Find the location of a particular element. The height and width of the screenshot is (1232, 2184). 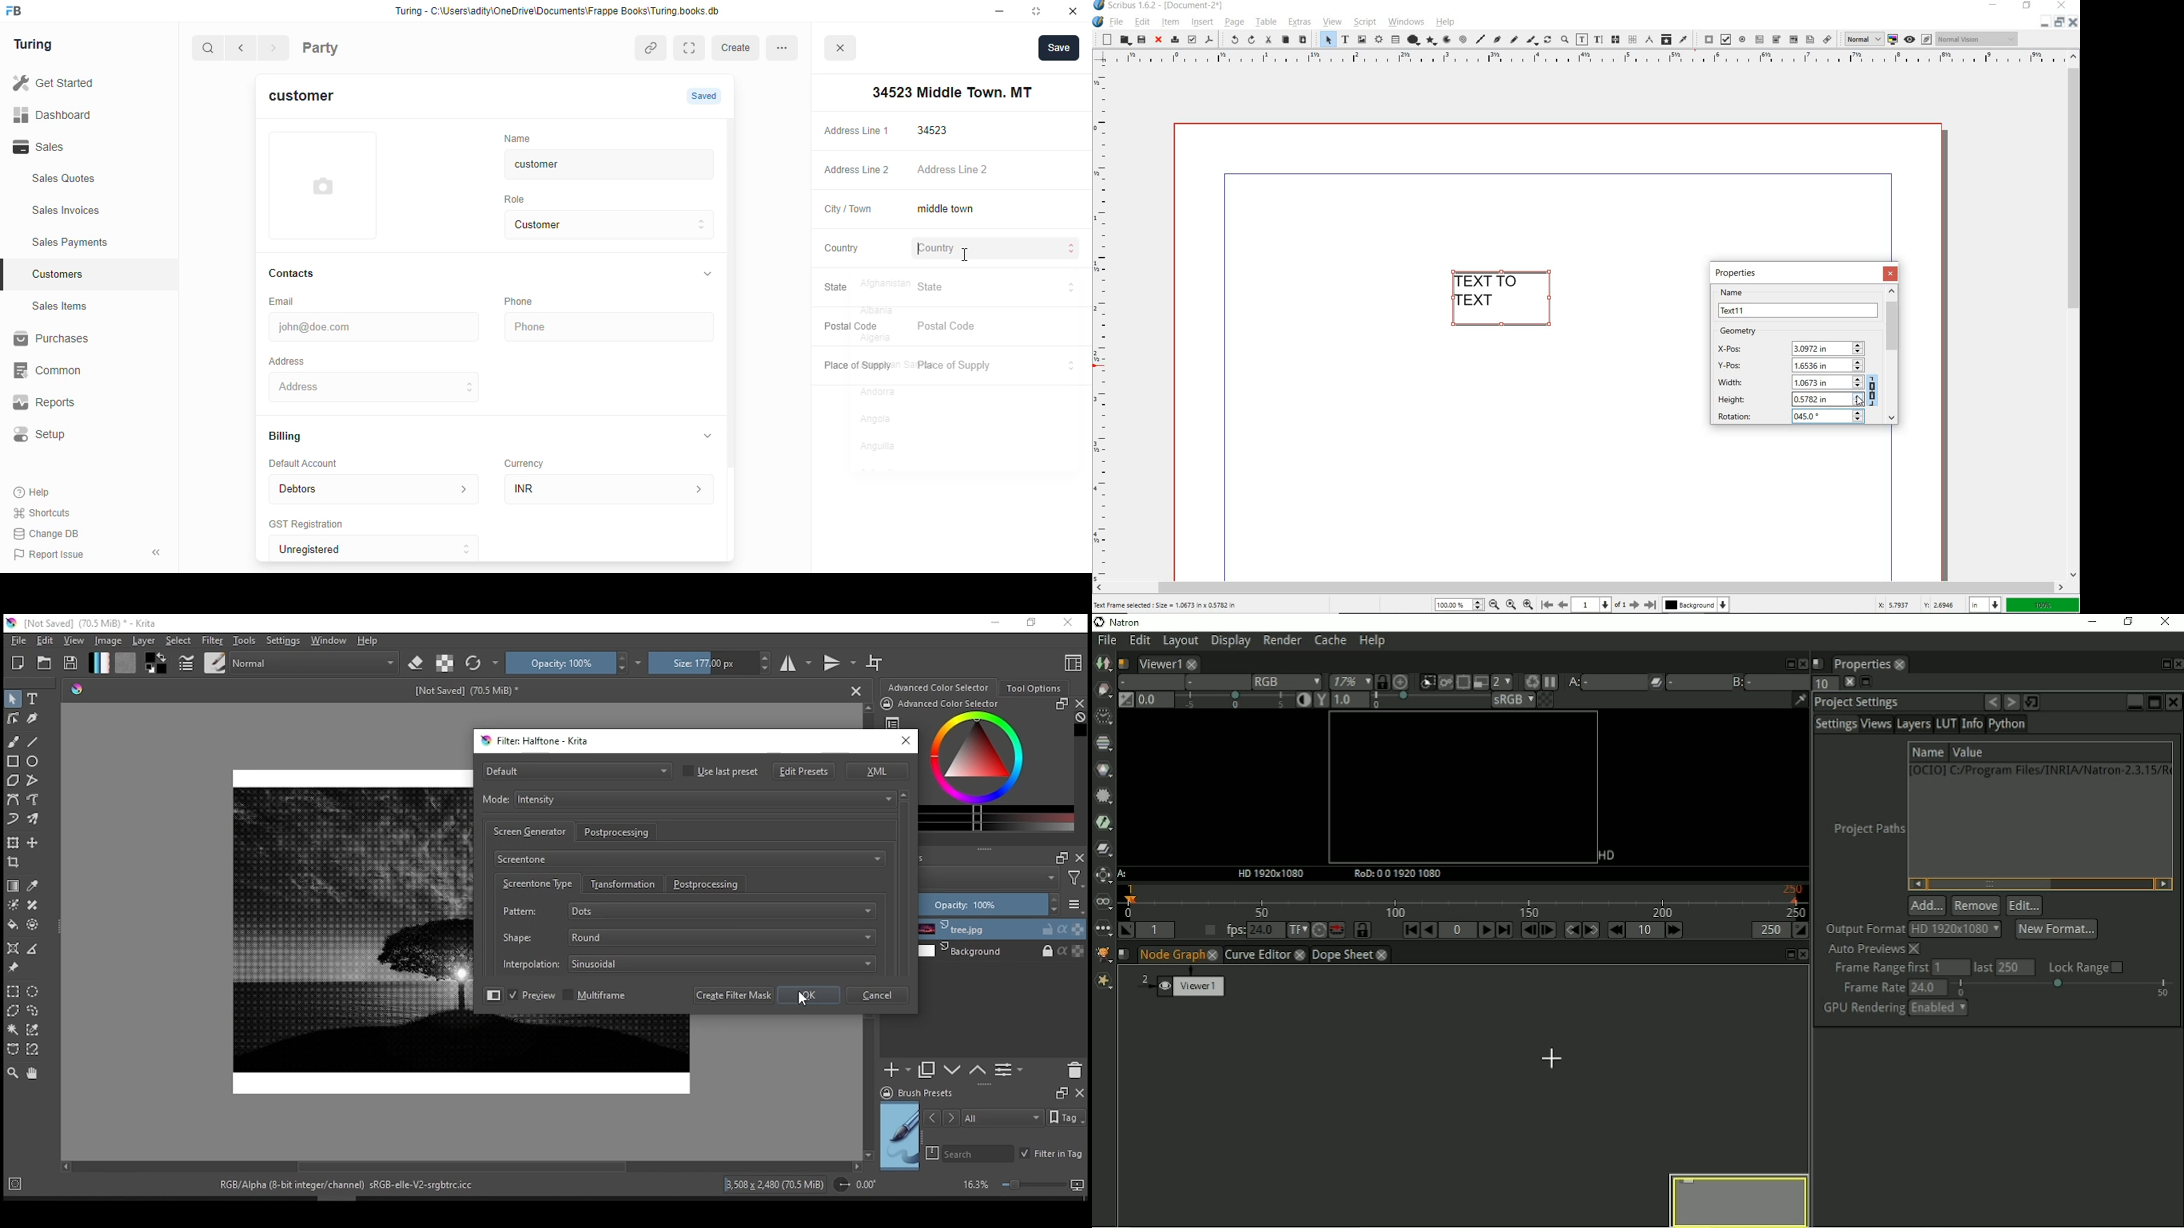

move to first is located at coordinates (1547, 605).